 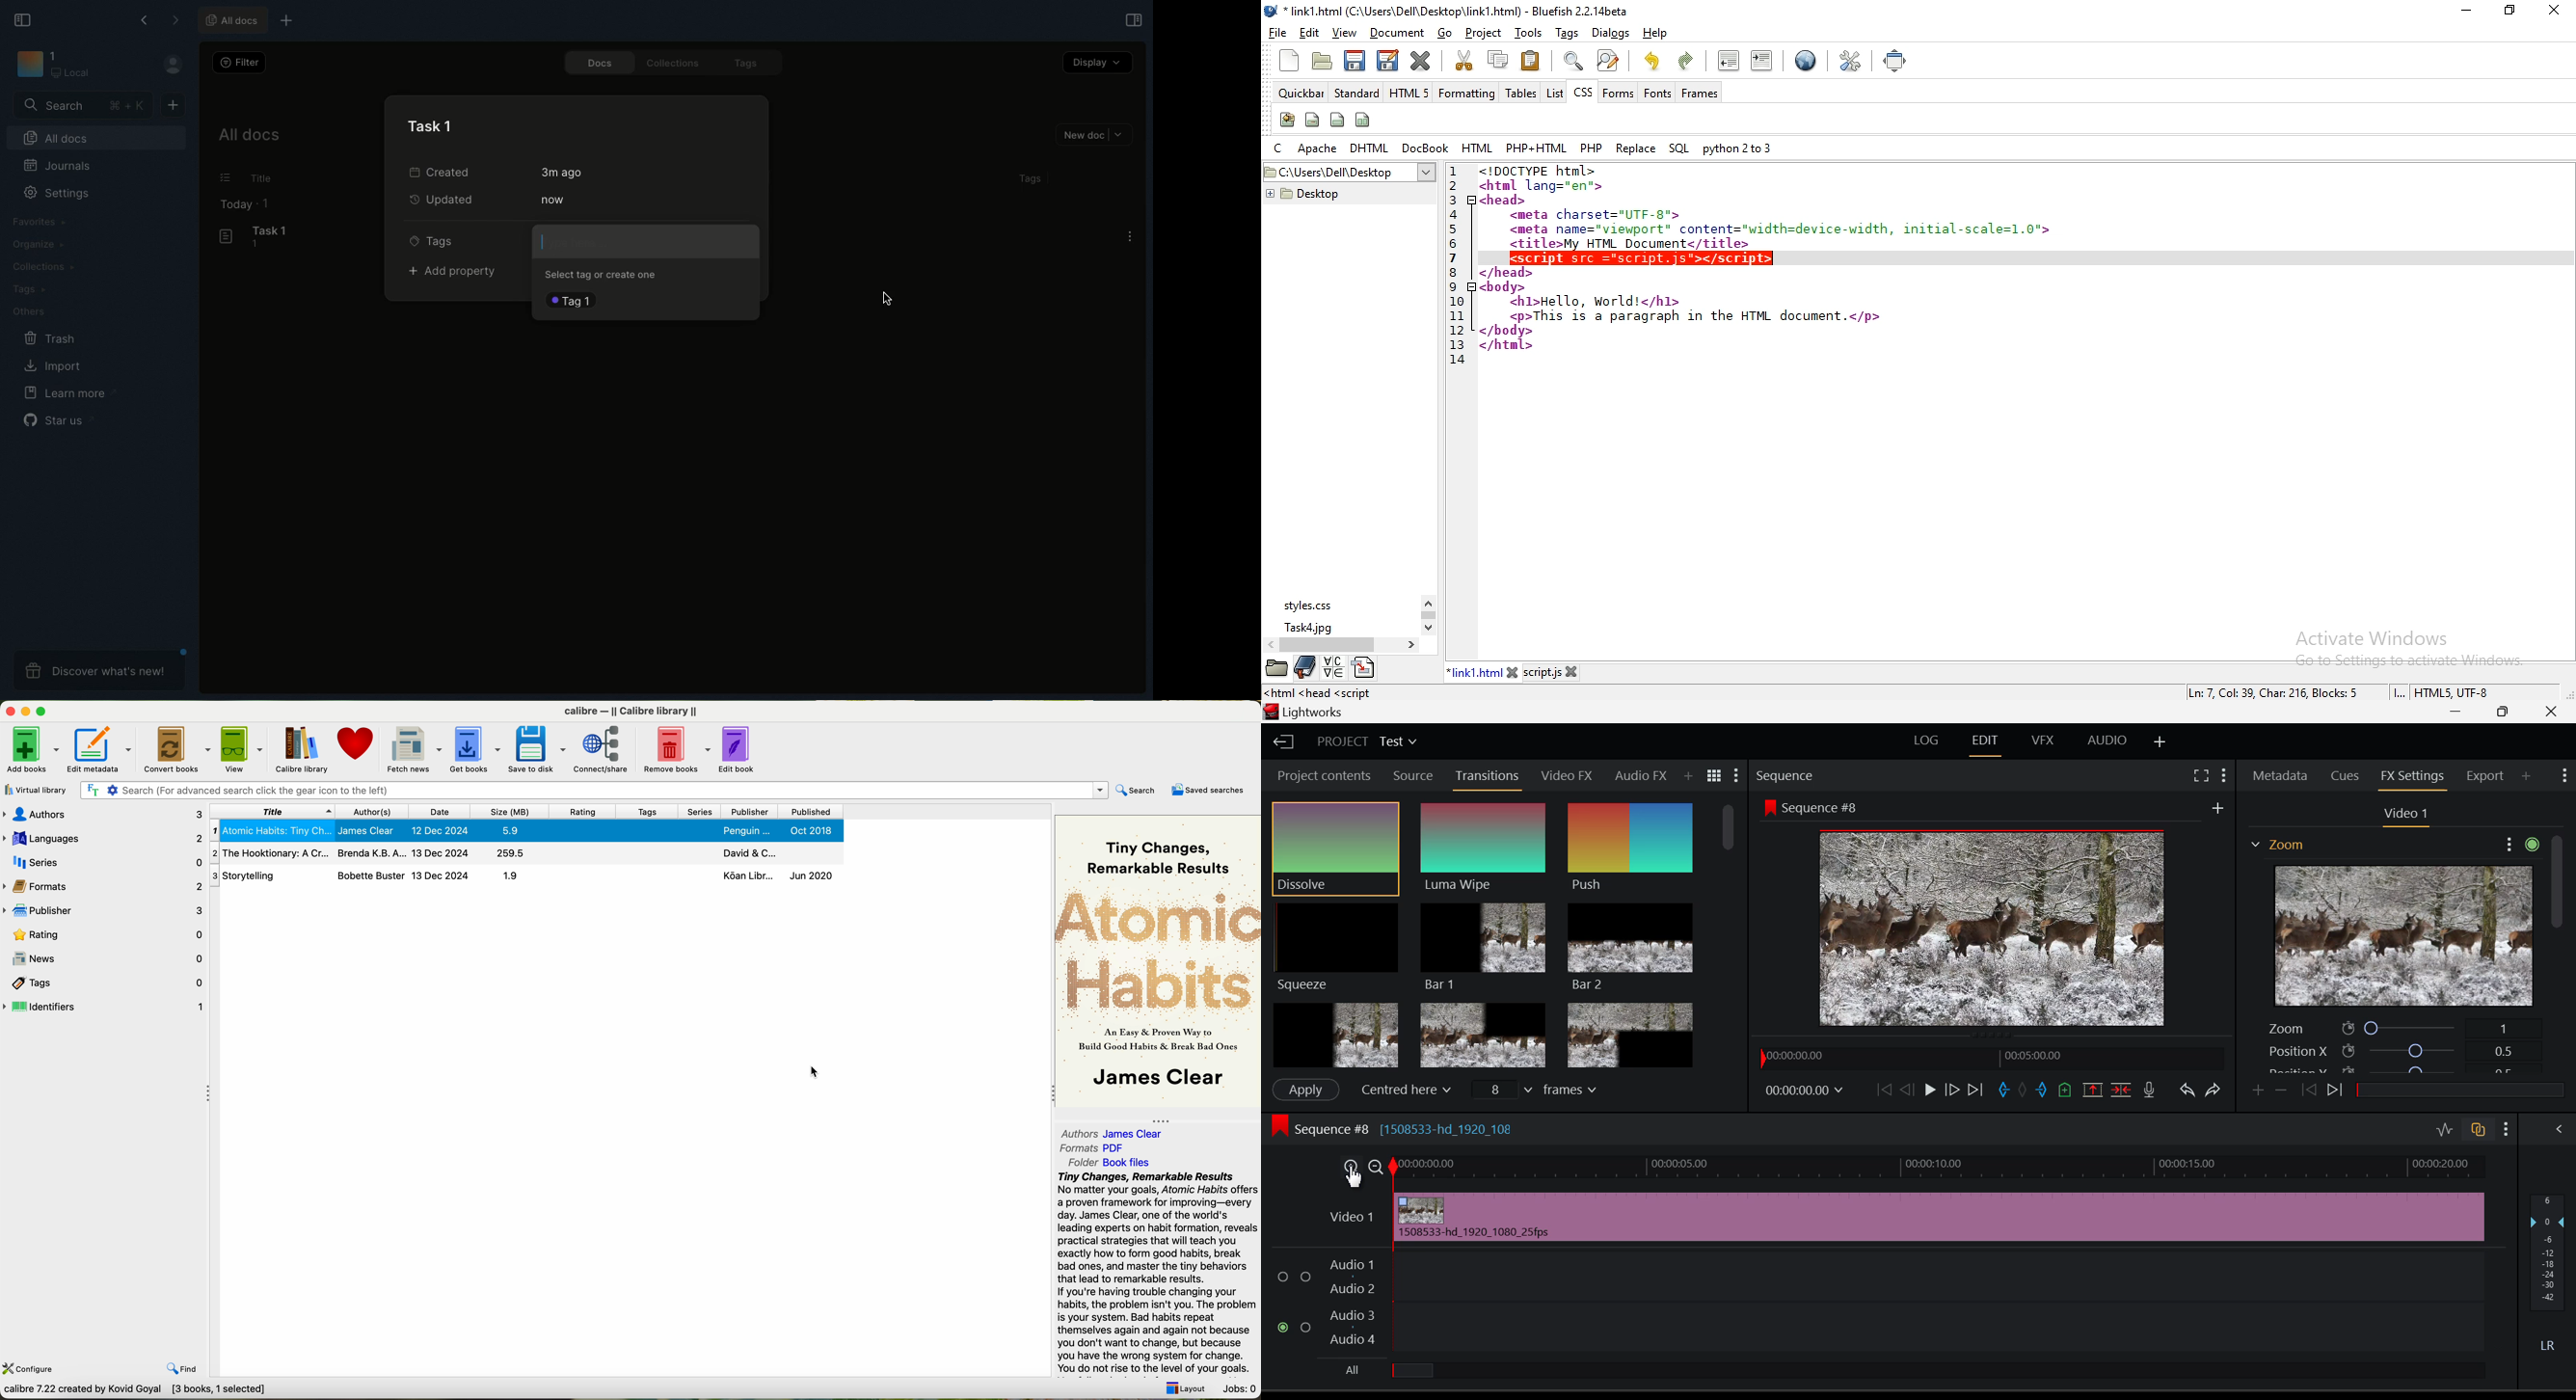 What do you see at coordinates (173, 106) in the screenshot?
I see `New doc` at bounding box center [173, 106].